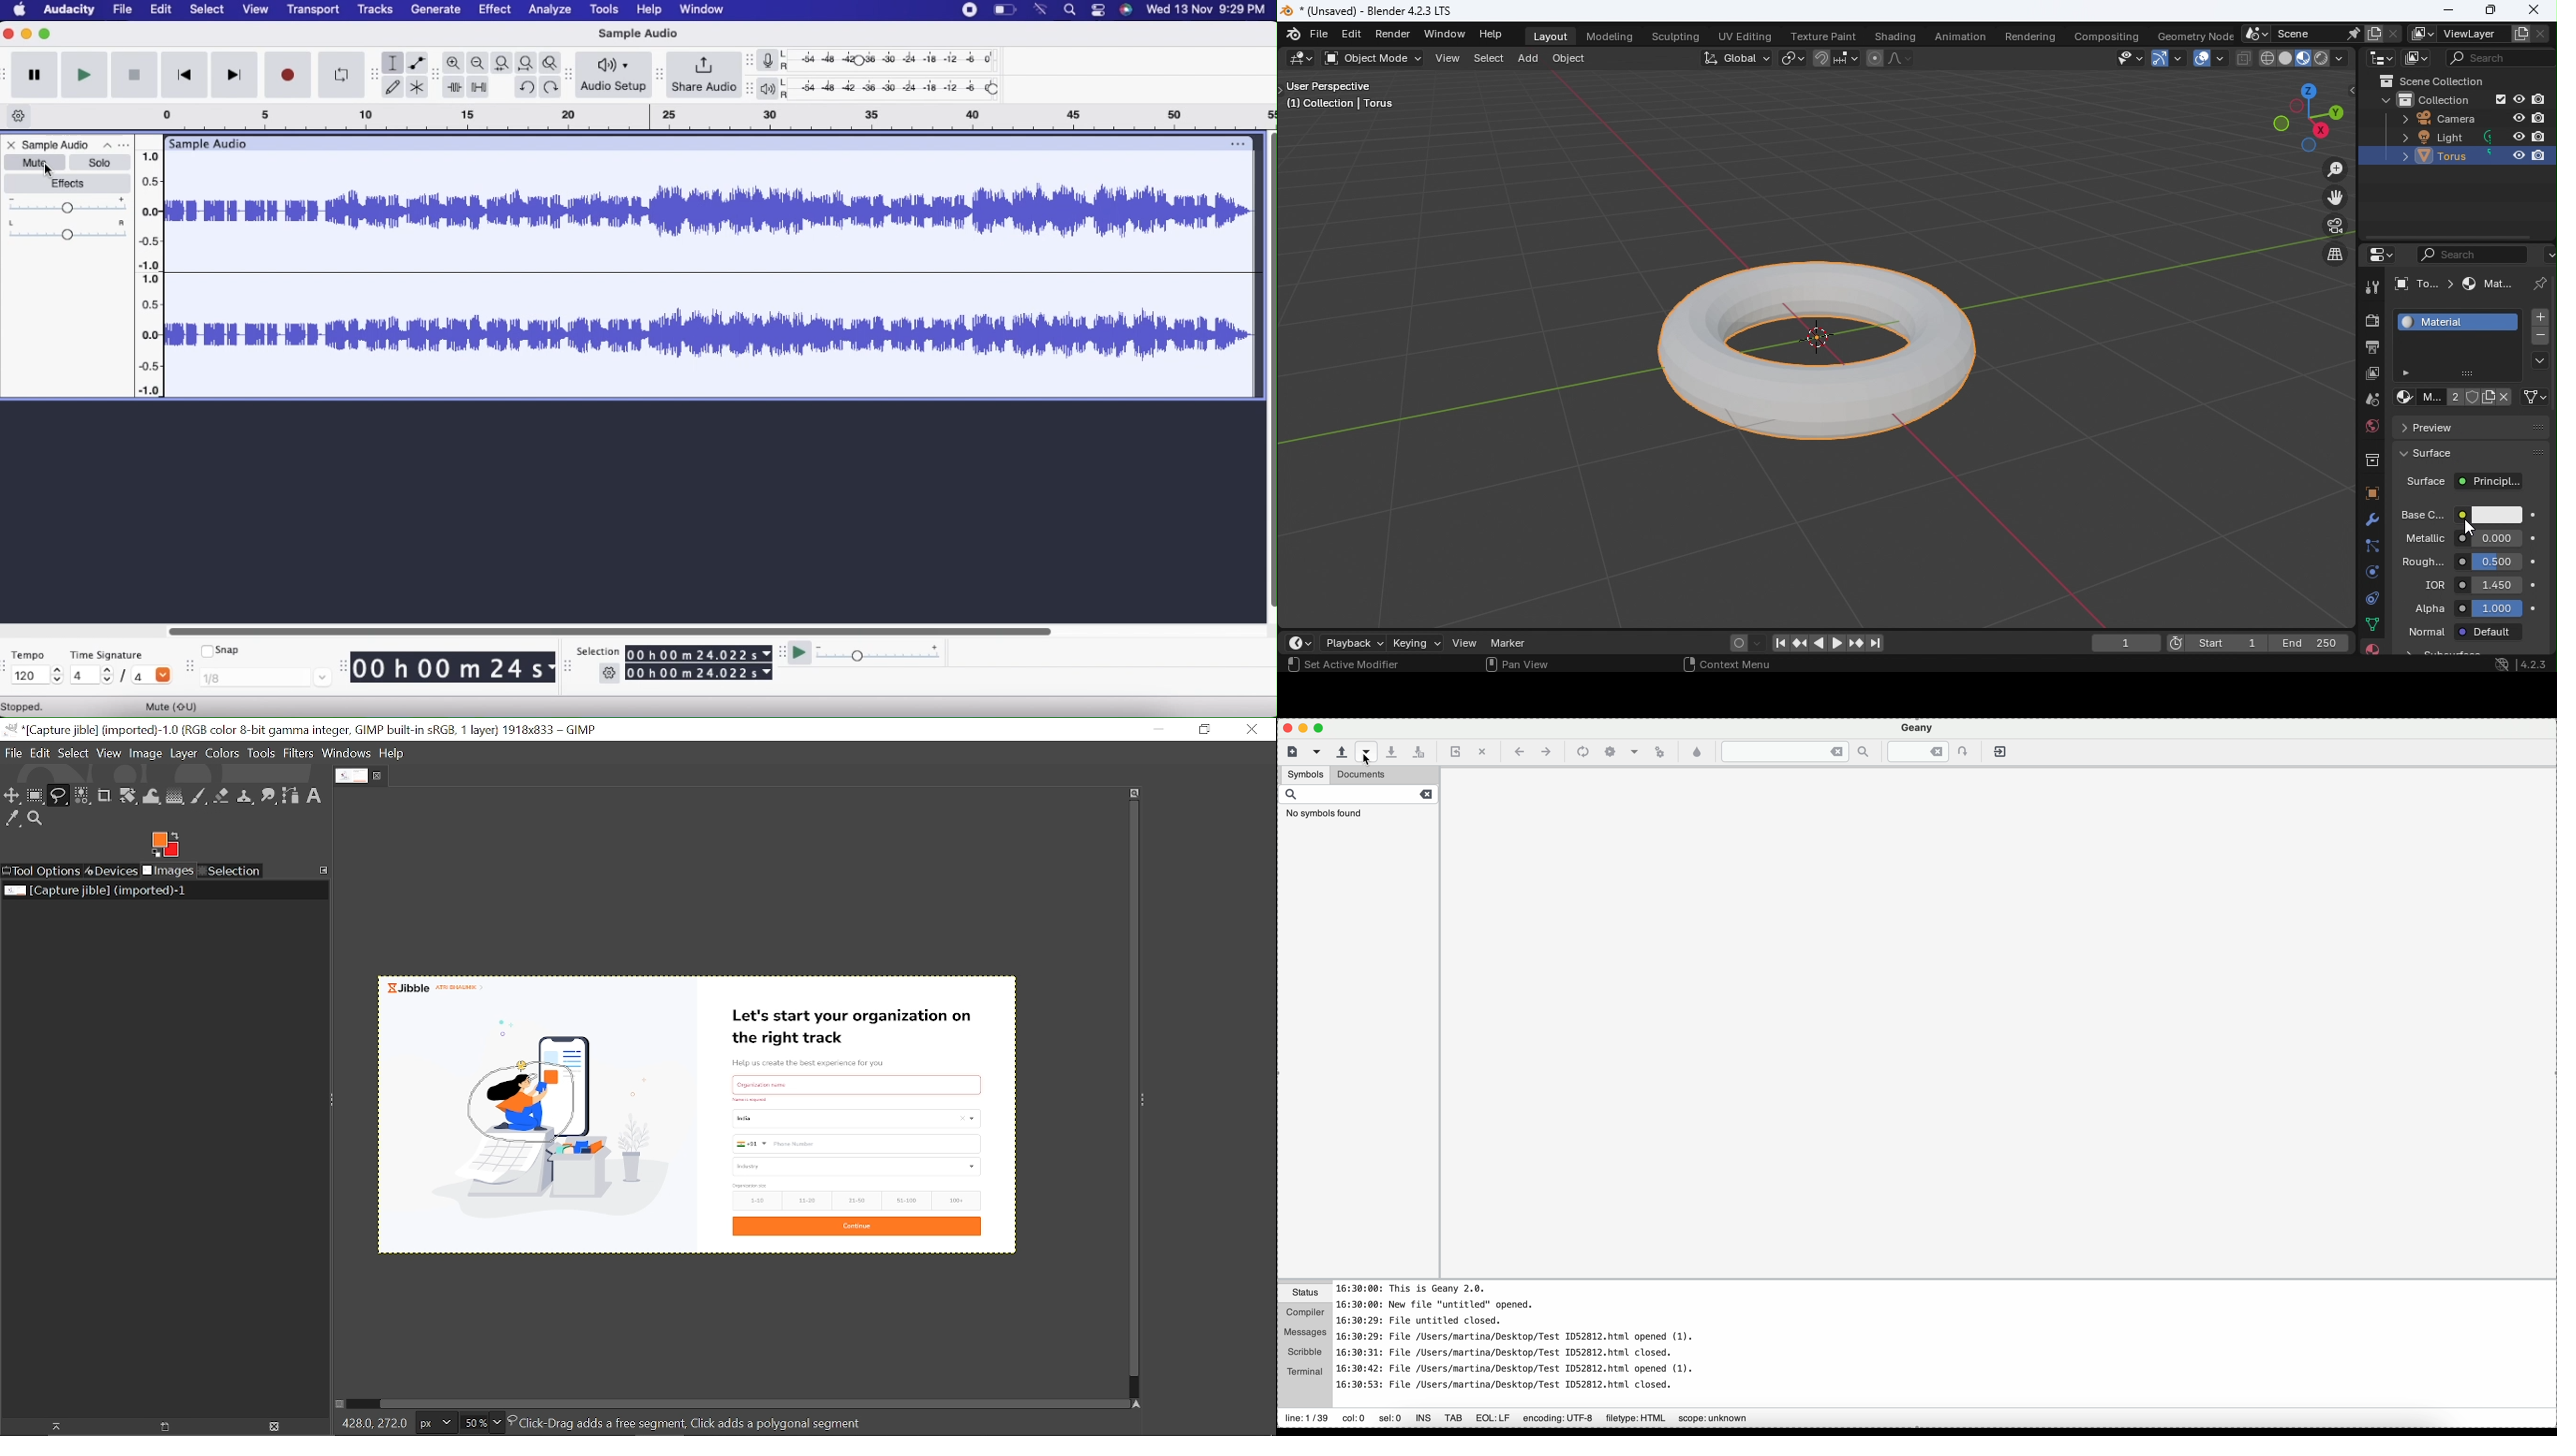 Image resolution: width=2576 pixels, height=1456 pixels. Describe the element at coordinates (473, 1422) in the screenshot. I see `Current zoom` at that location.